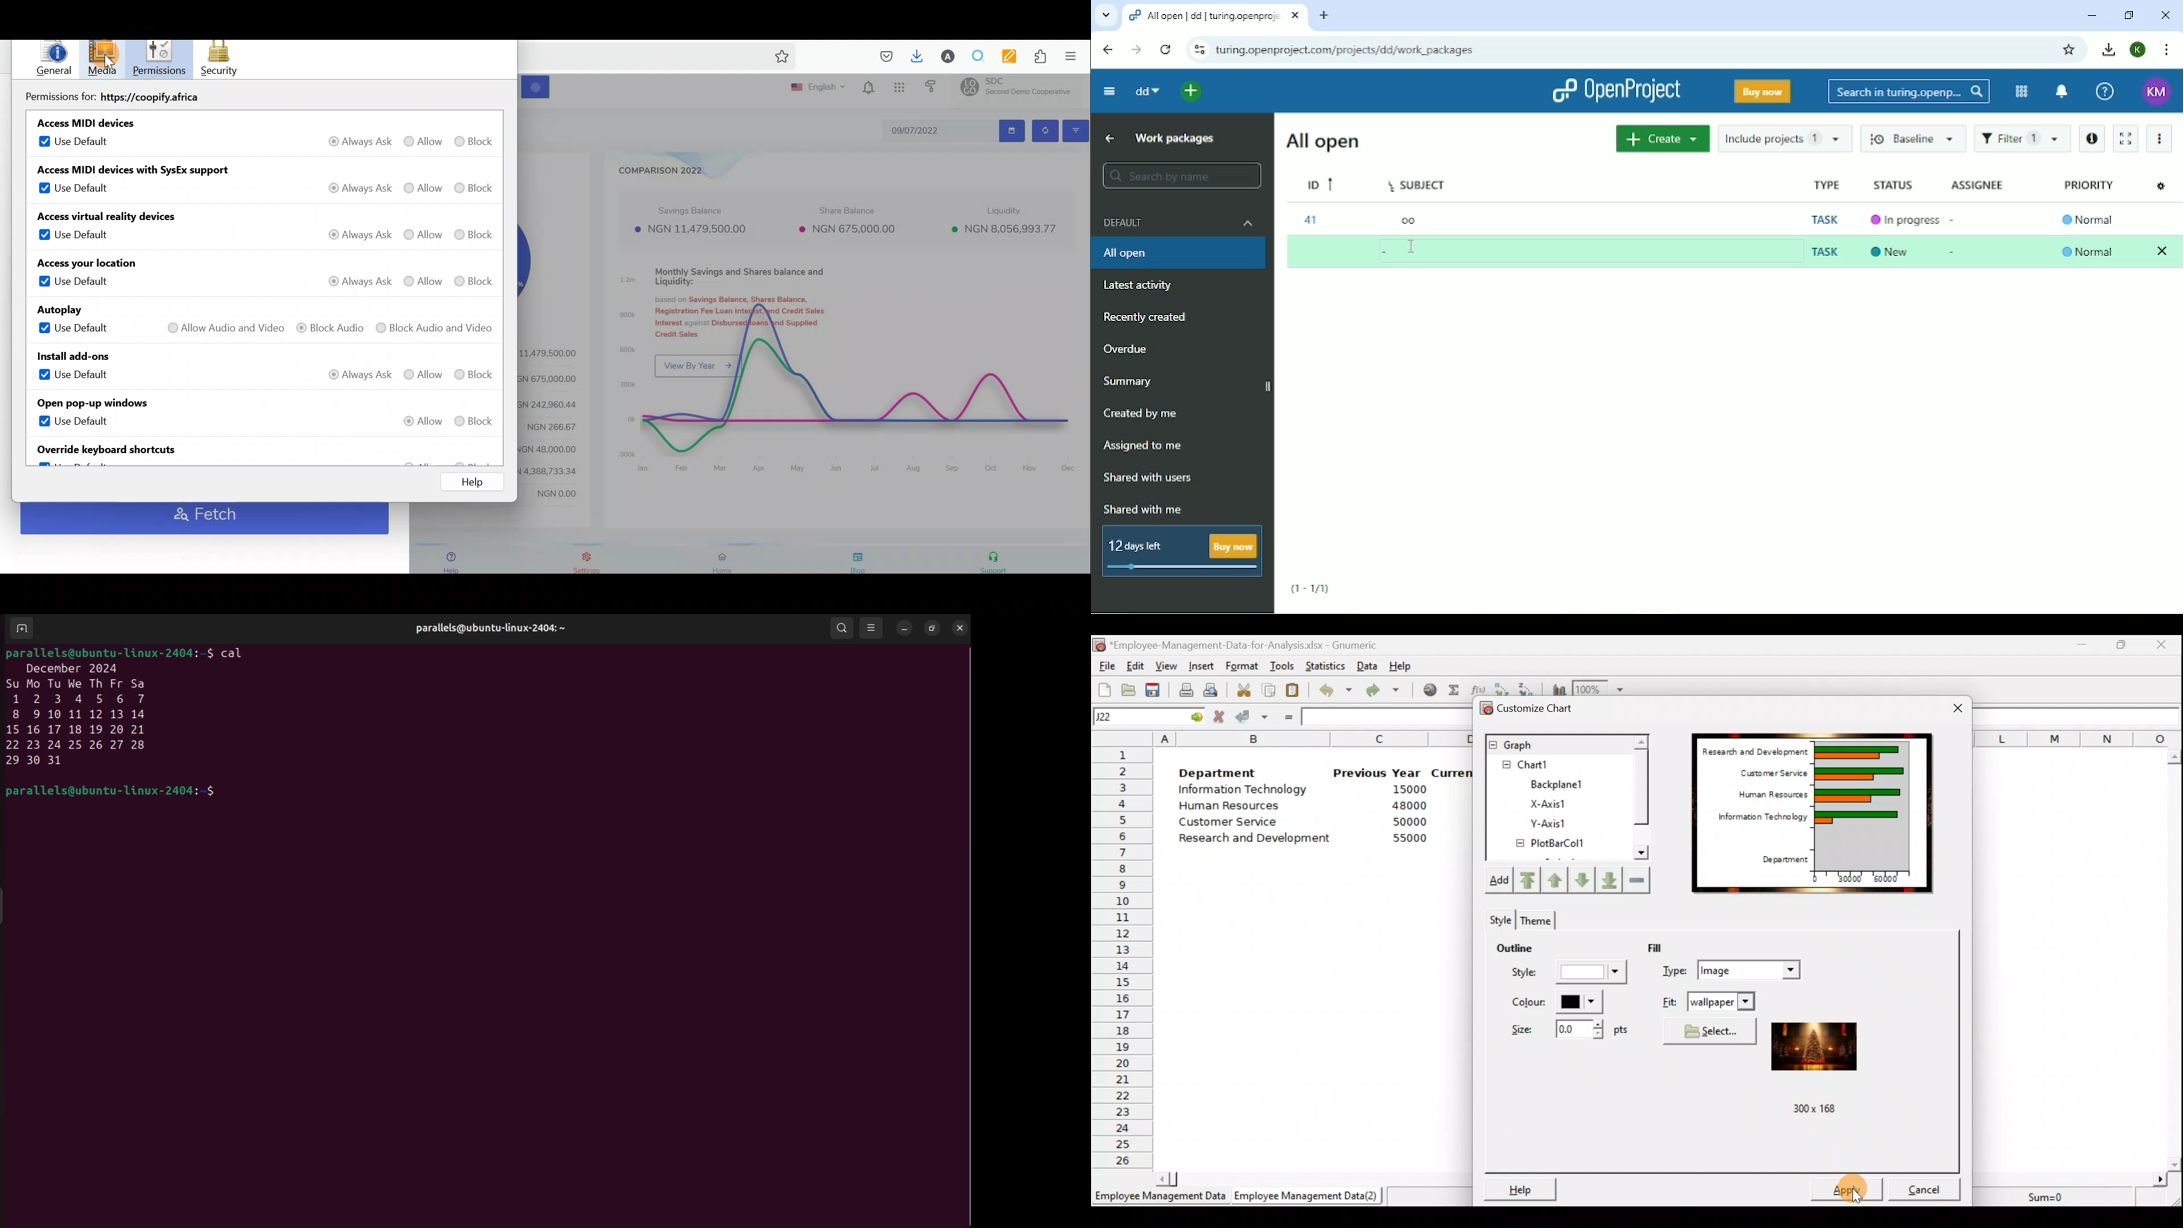 The image size is (2184, 1232). What do you see at coordinates (1282, 665) in the screenshot?
I see `Tools` at bounding box center [1282, 665].